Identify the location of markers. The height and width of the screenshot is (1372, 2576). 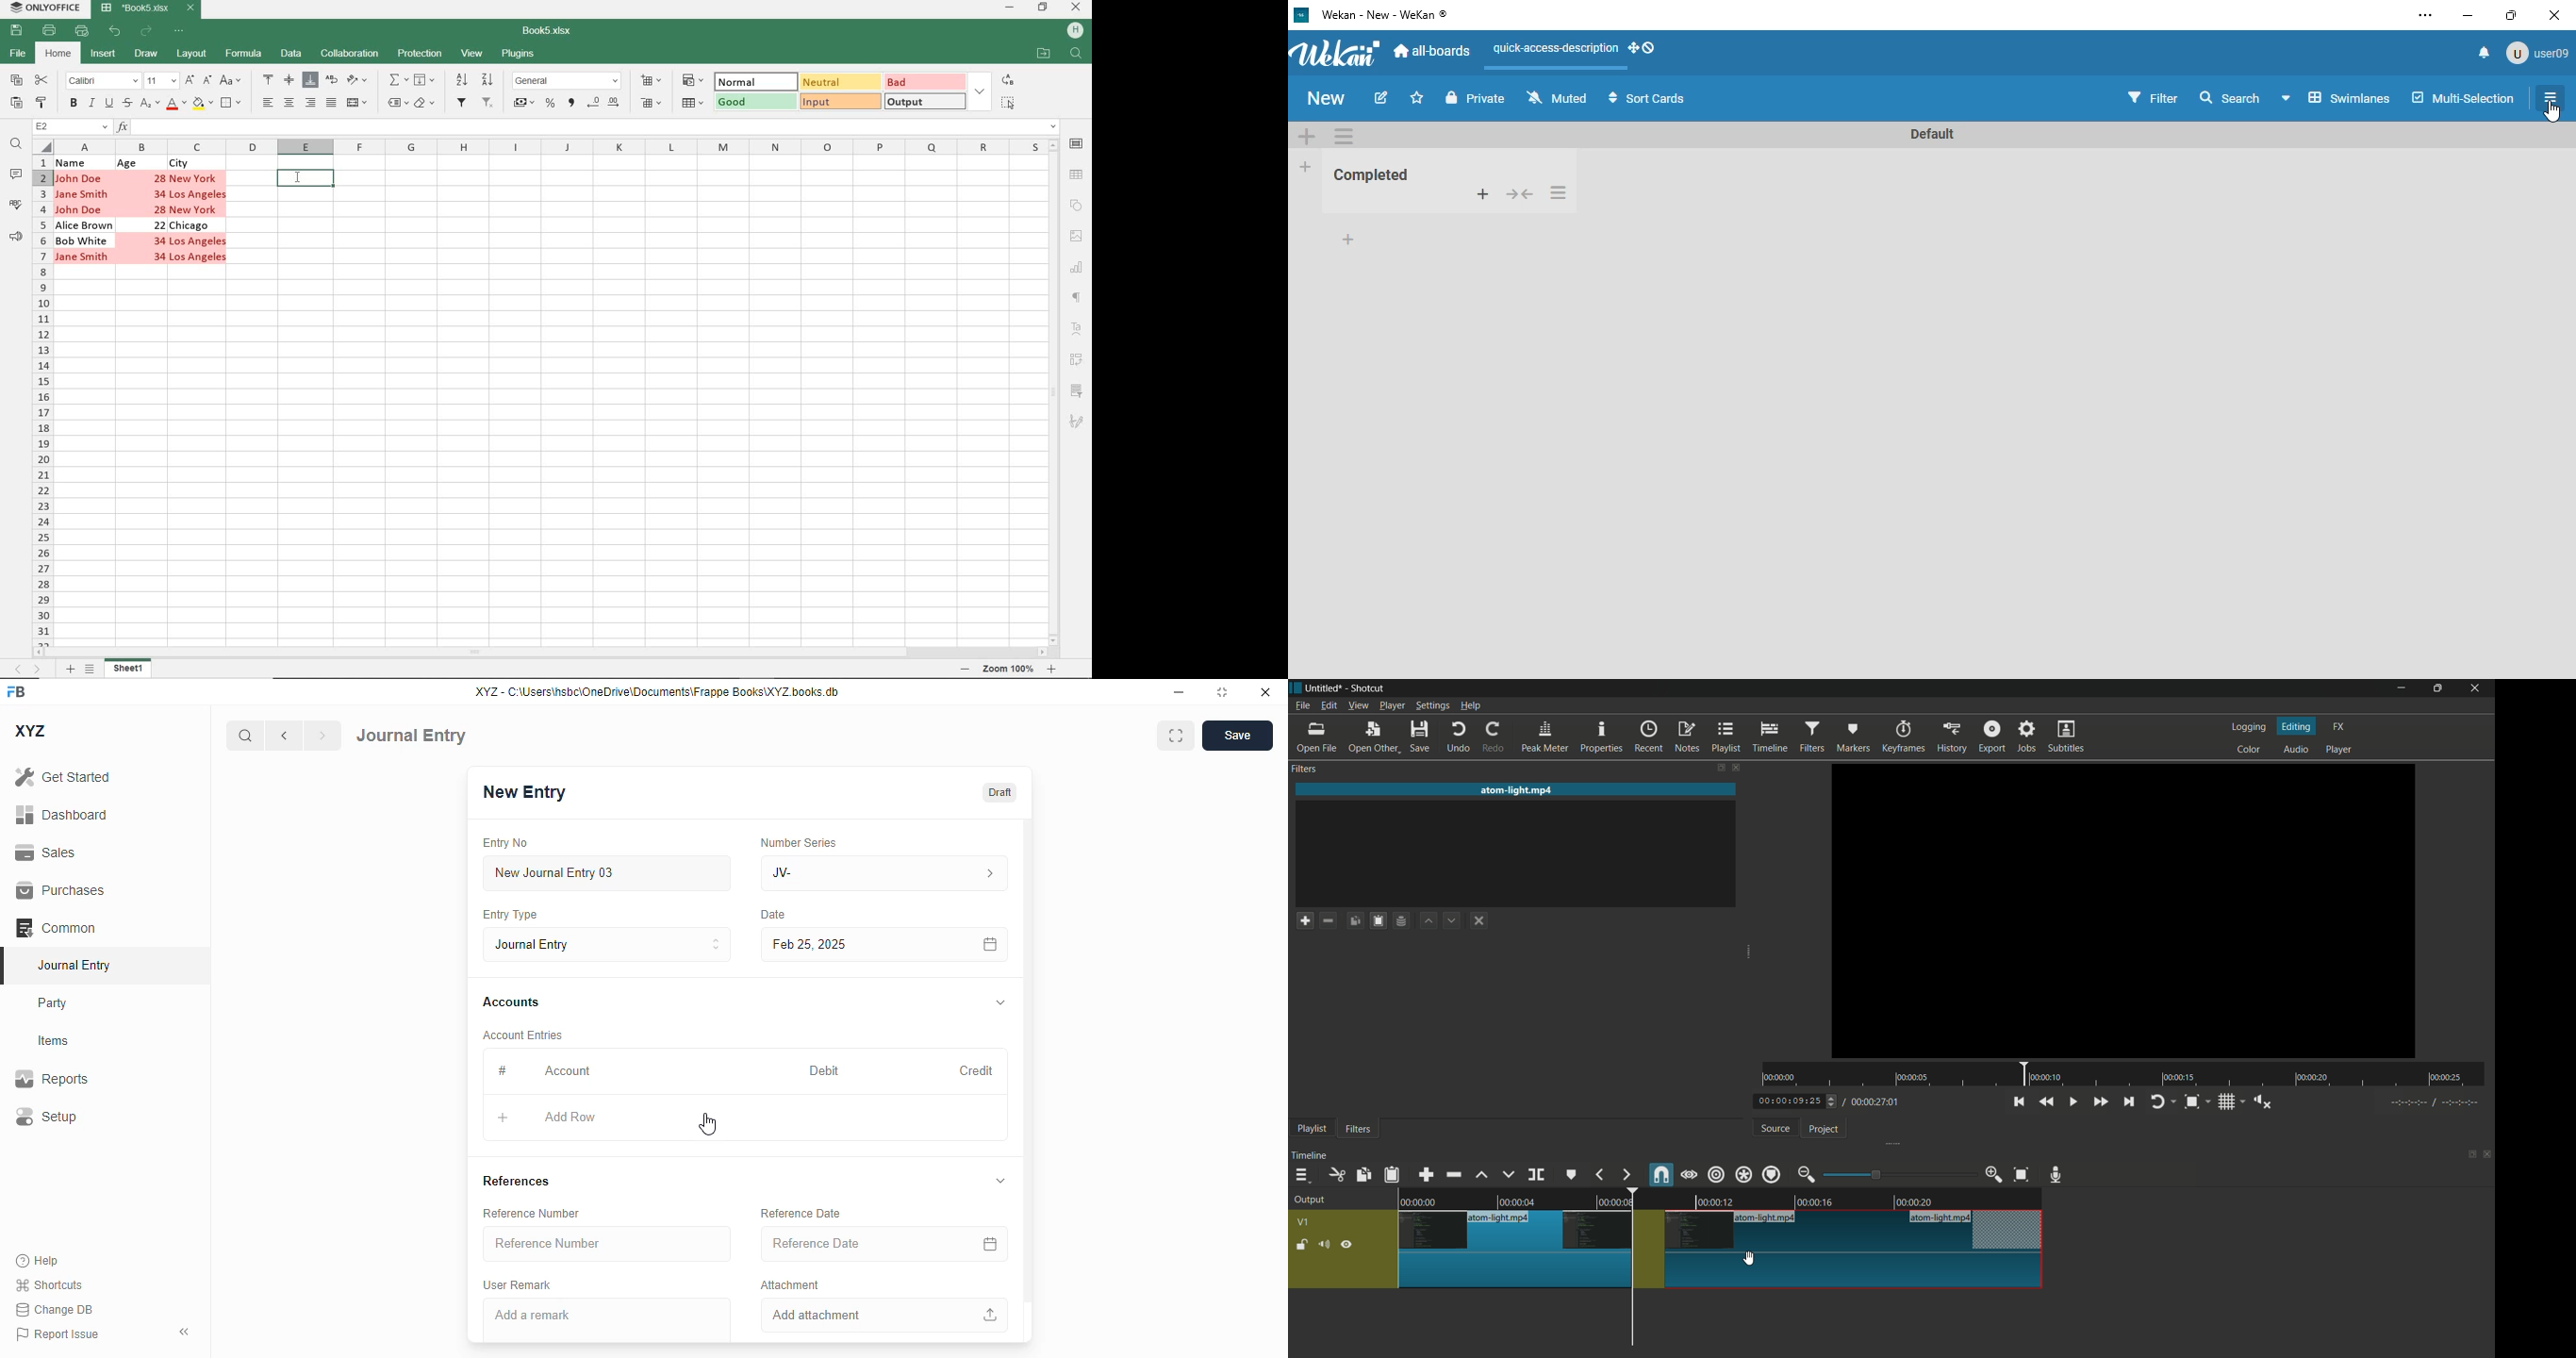
(1853, 737).